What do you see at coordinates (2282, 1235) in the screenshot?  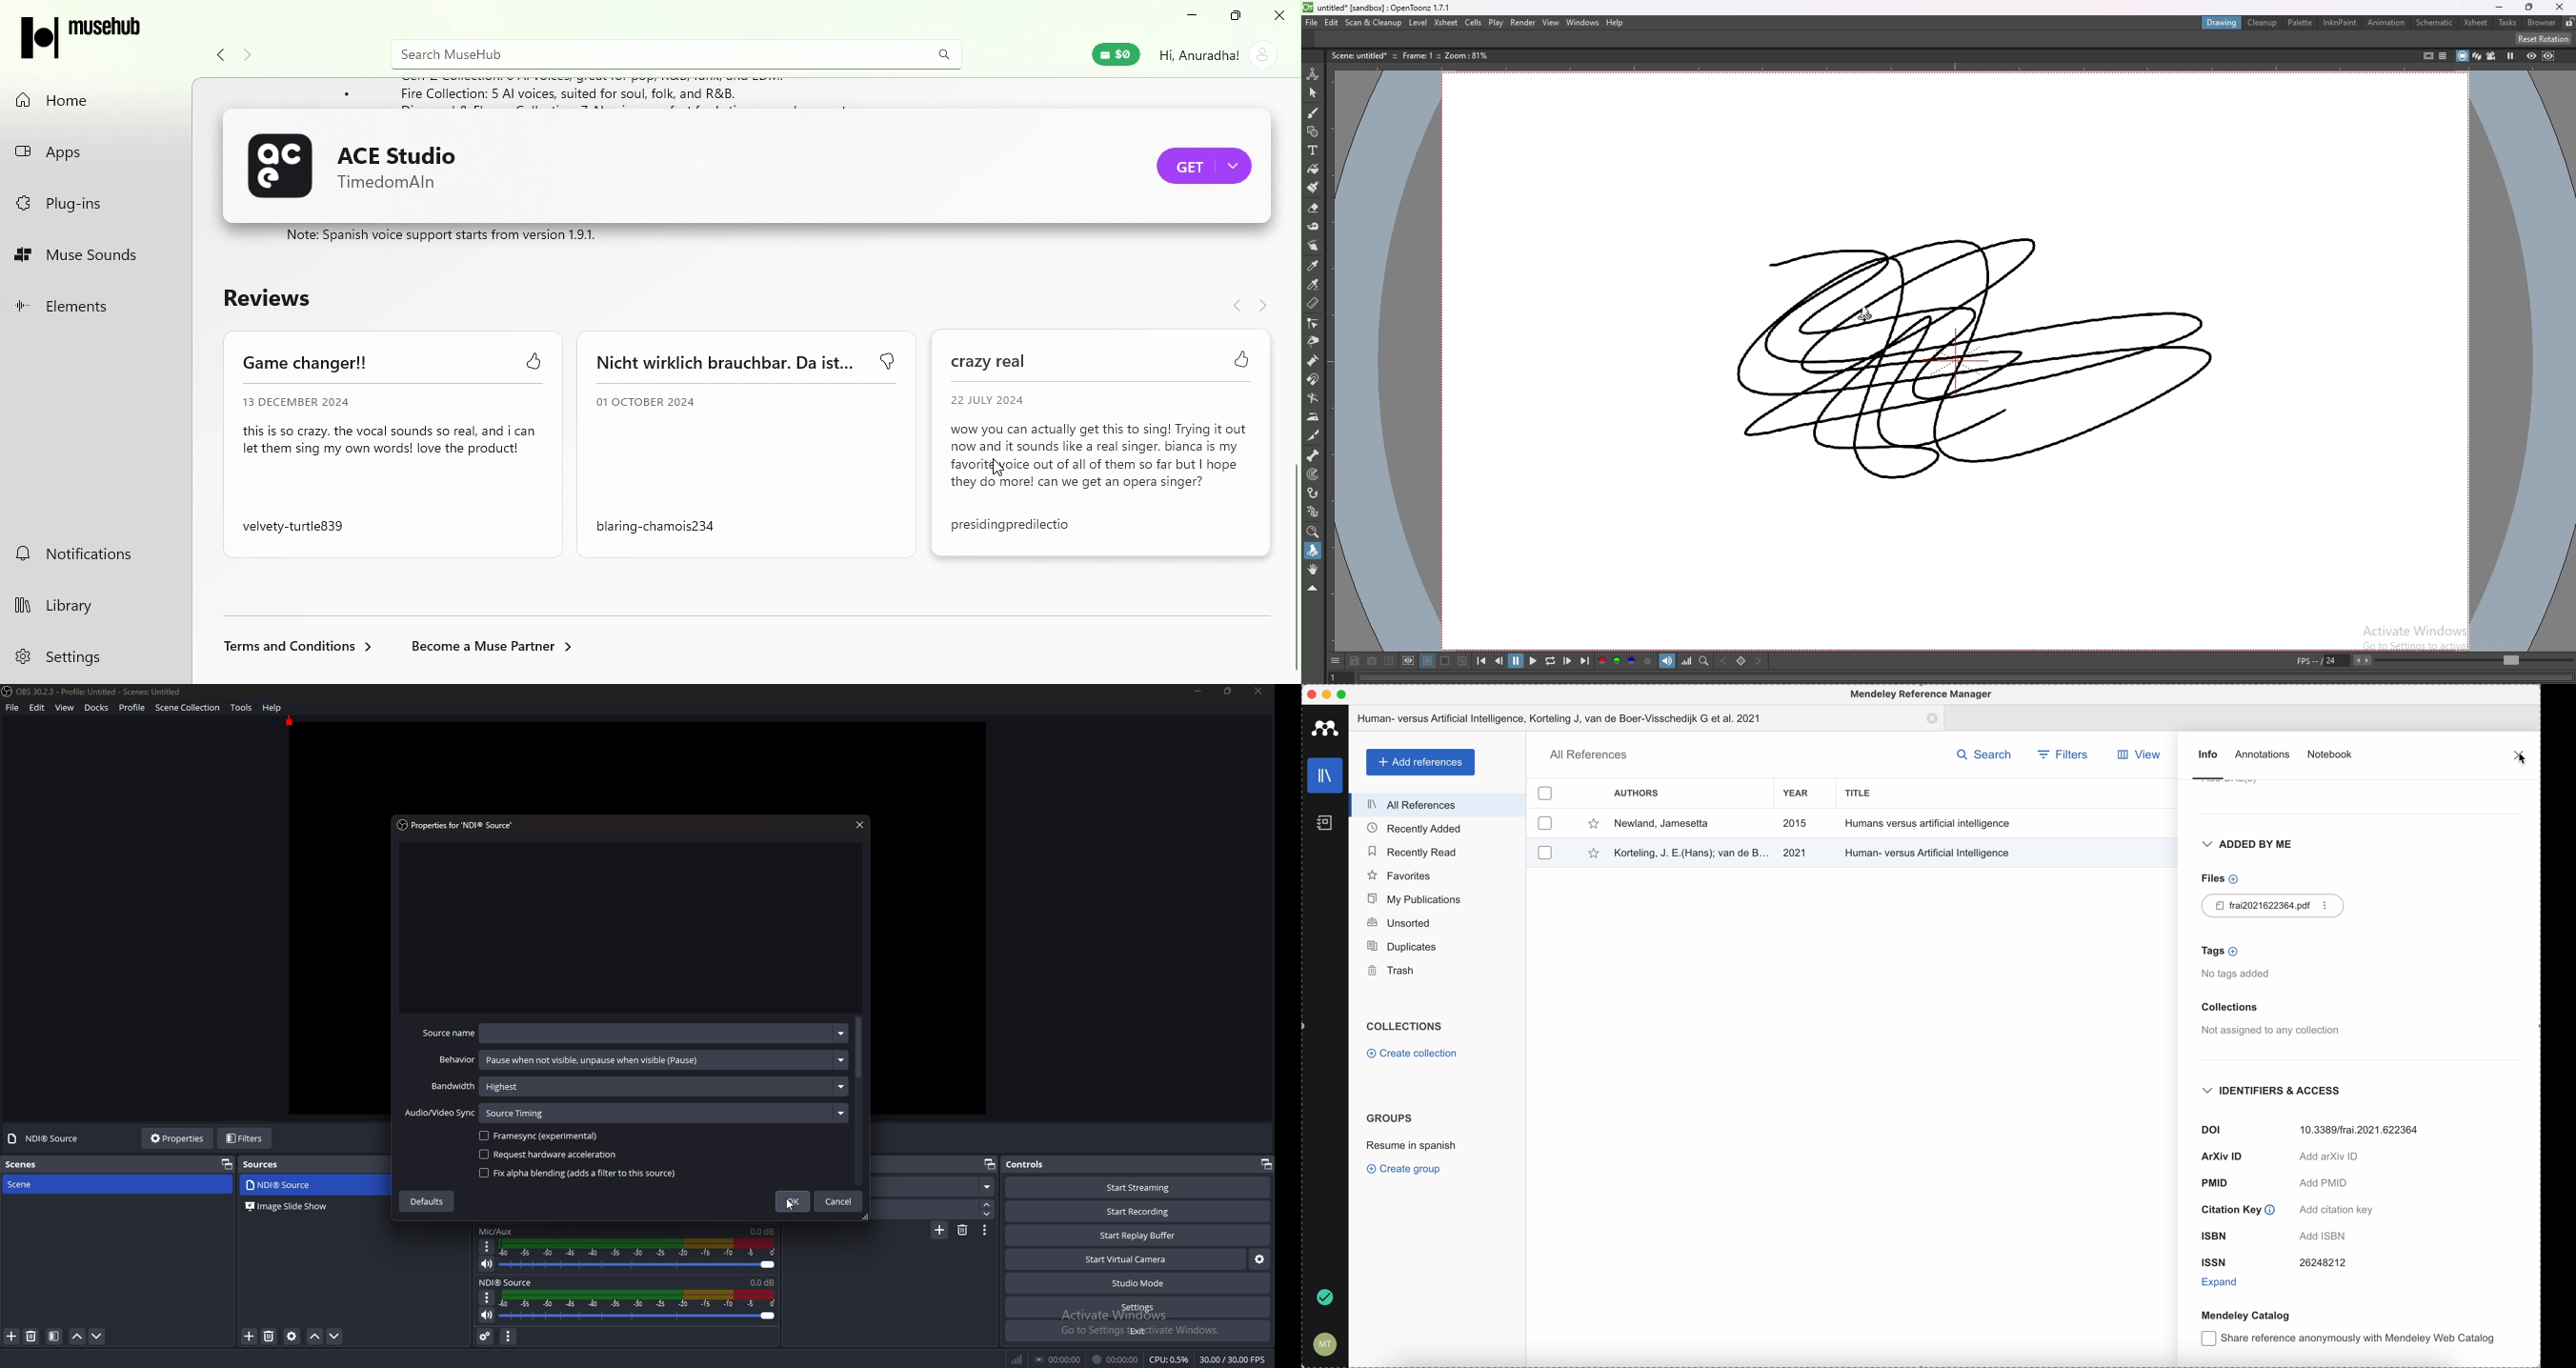 I see `ISBN add ISBN` at bounding box center [2282, 1235].